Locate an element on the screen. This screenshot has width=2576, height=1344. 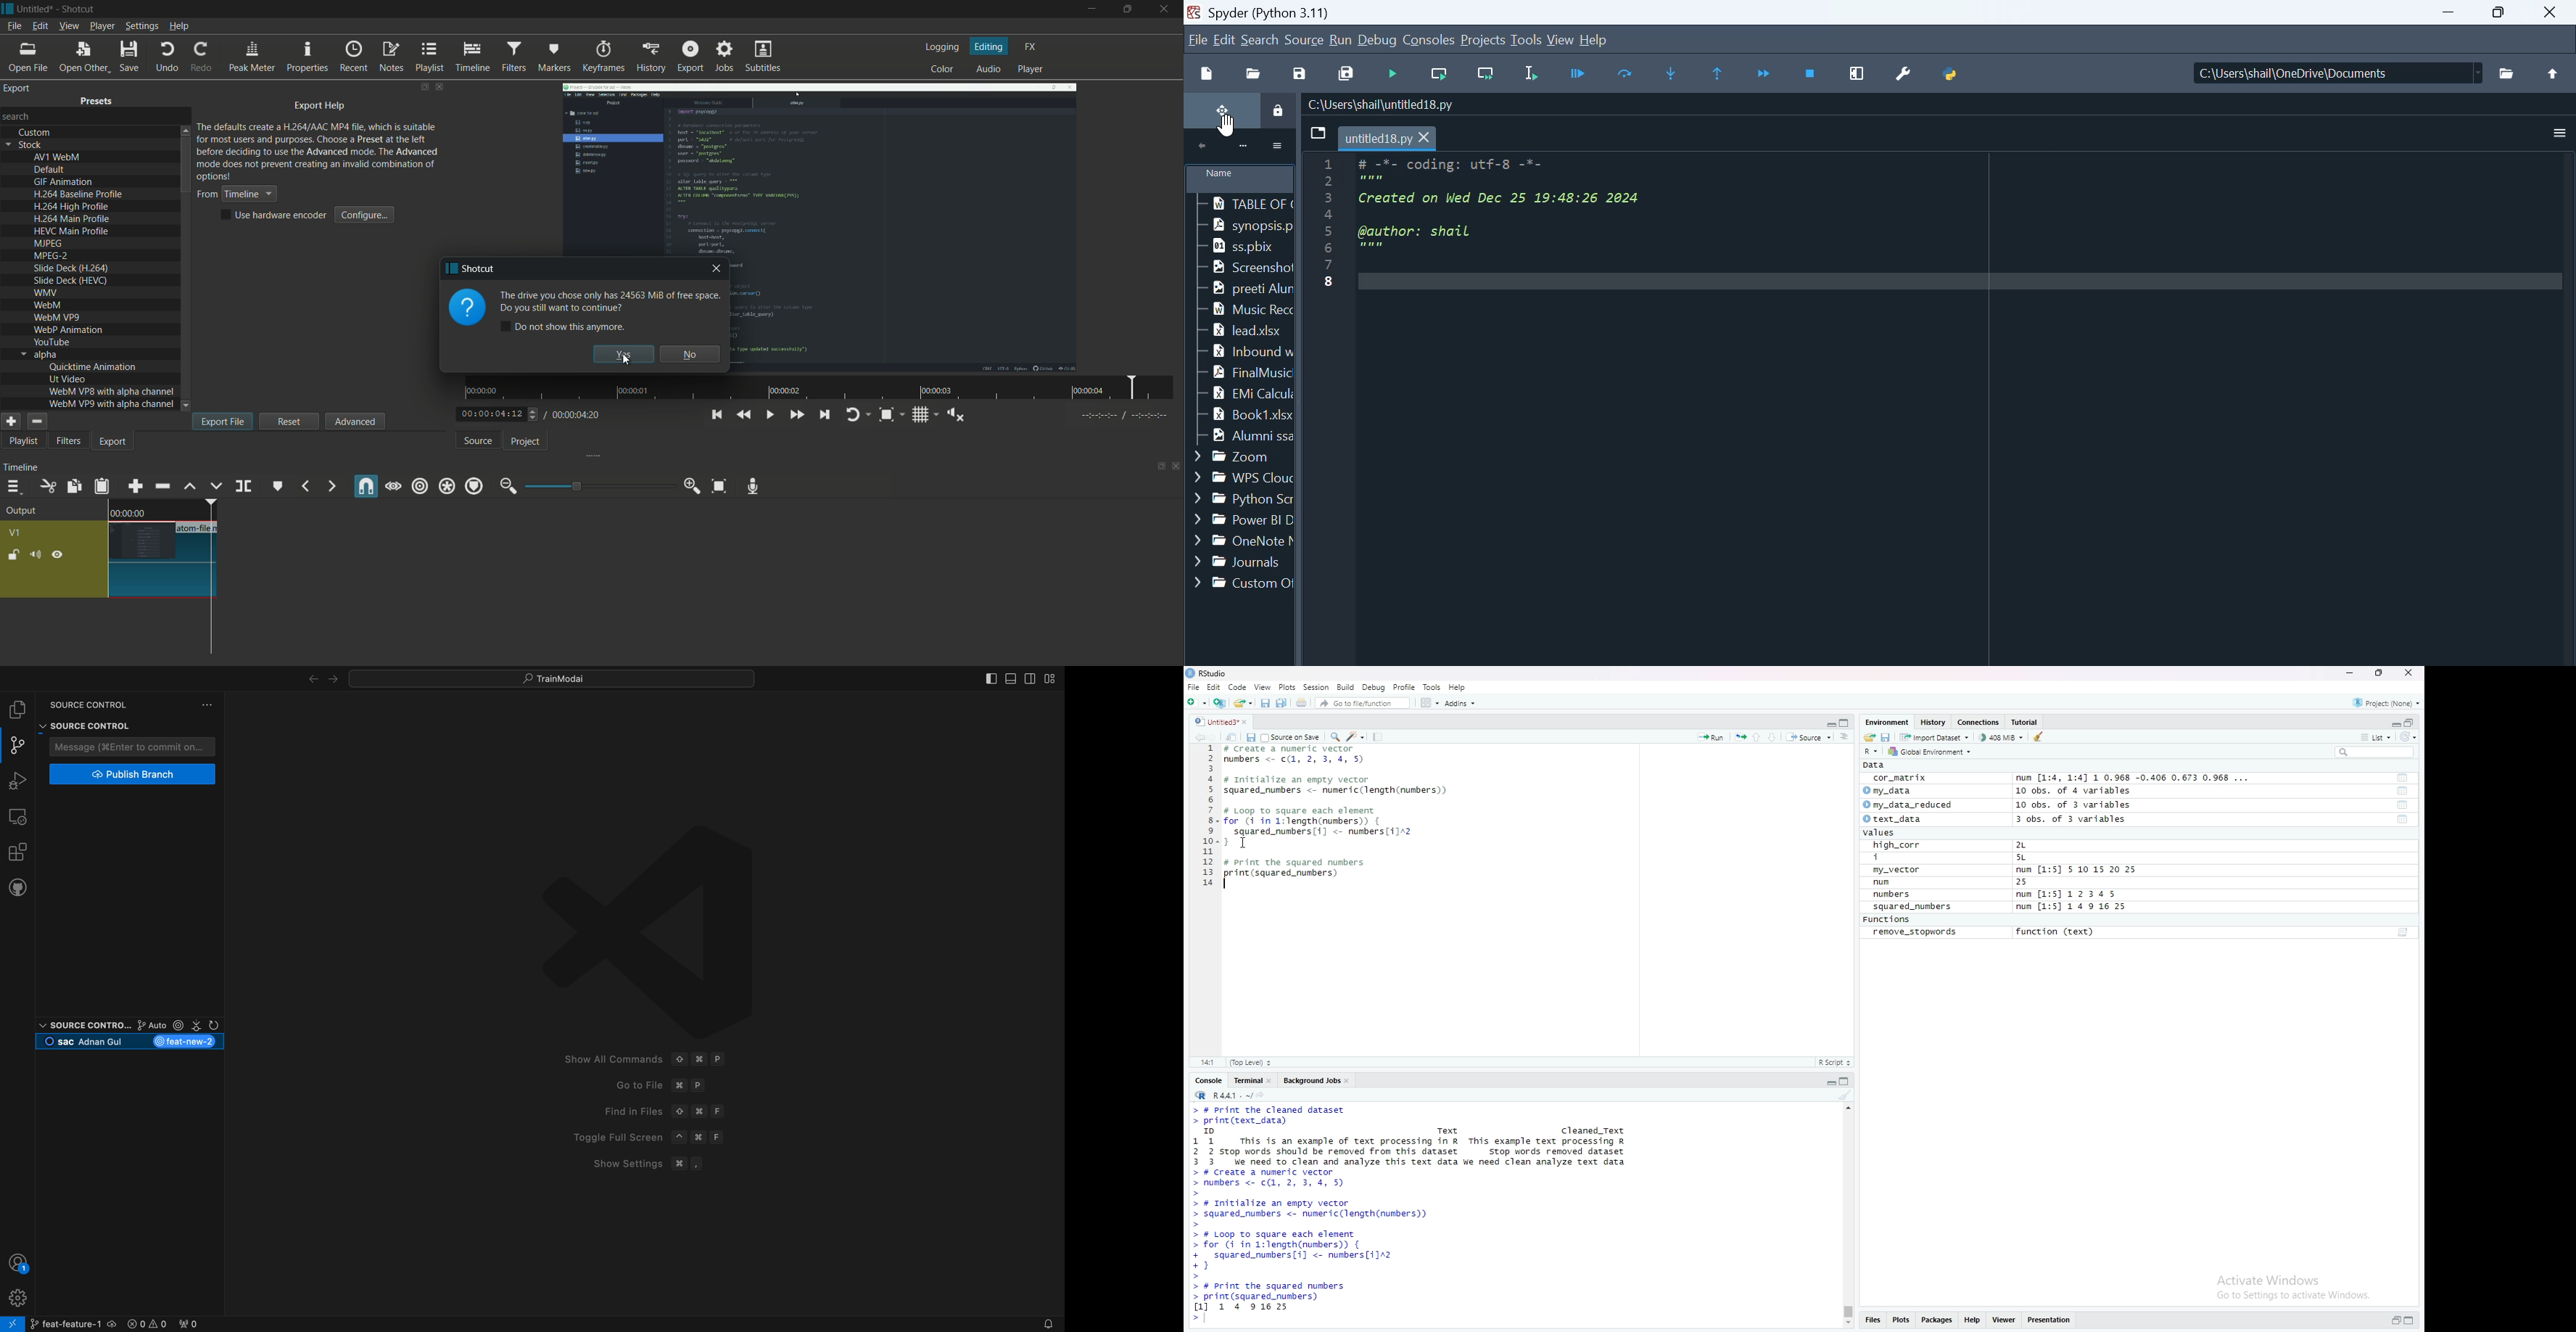
C:\users\shail\untitled18.py is located at coordinates (1382, 104).